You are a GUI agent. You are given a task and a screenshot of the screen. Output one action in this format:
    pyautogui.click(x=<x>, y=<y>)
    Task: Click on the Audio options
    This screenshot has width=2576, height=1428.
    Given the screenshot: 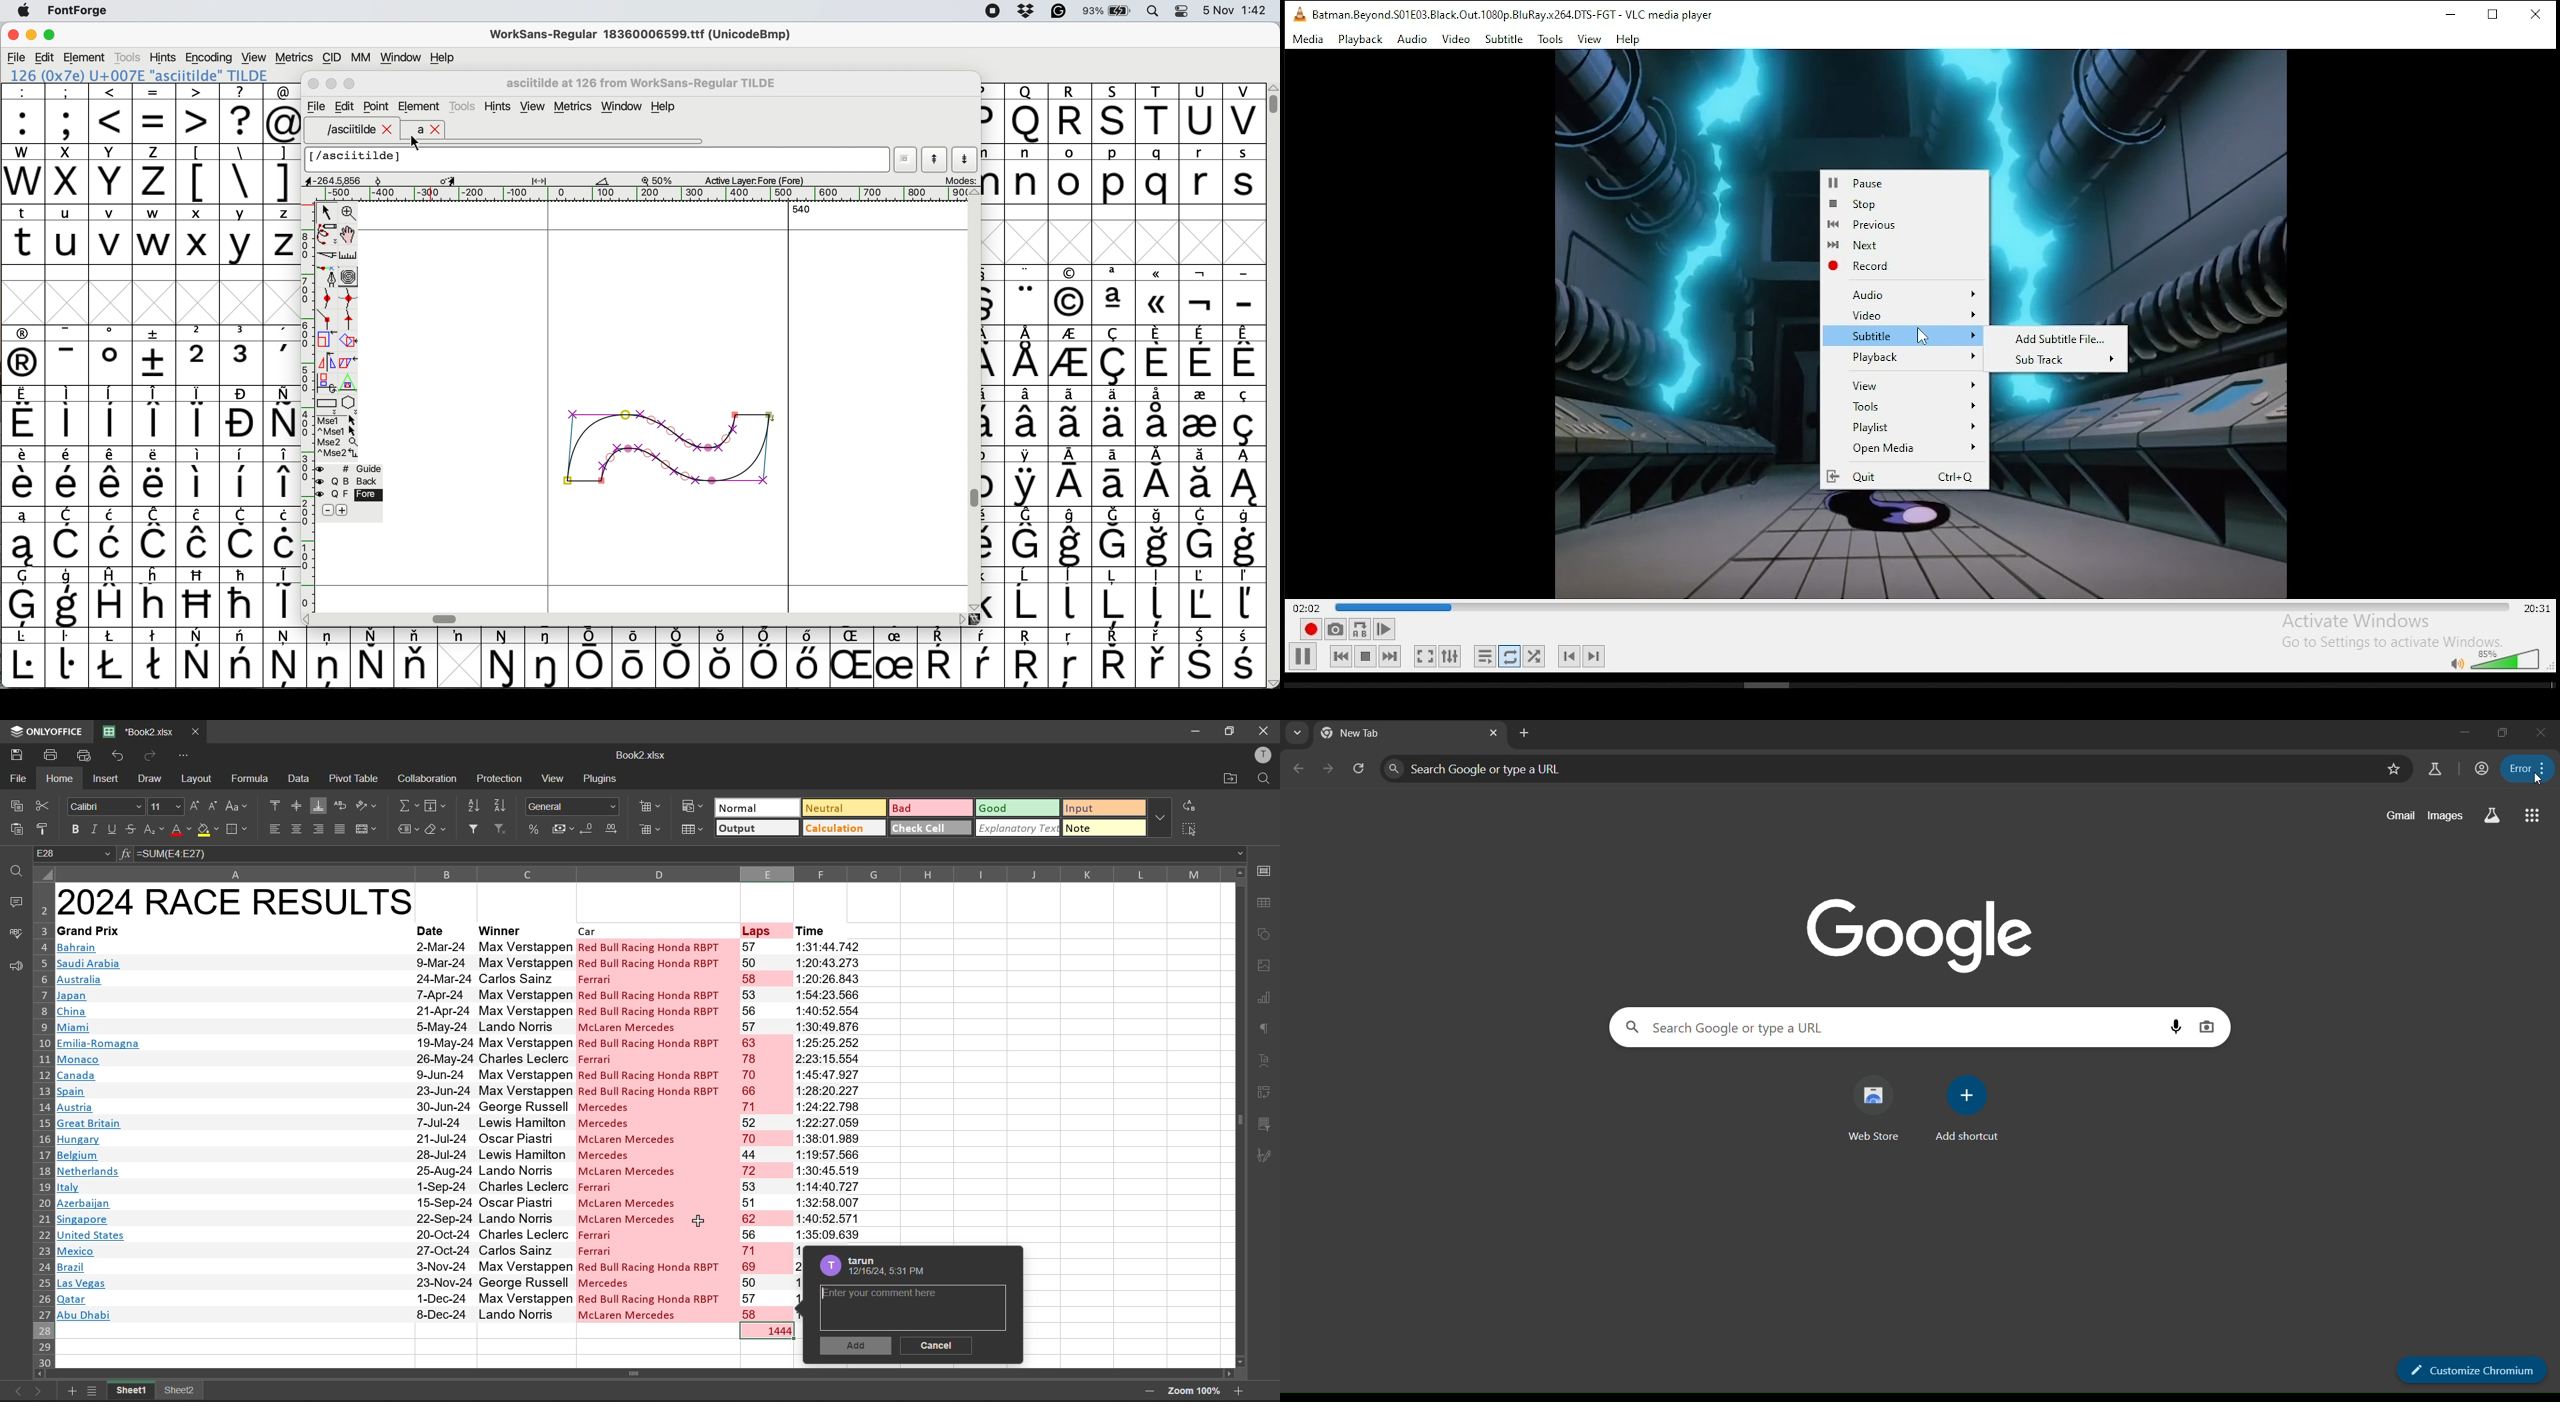 What is the action you would take?
    pyautogui.click(x=1913, y=294)
    